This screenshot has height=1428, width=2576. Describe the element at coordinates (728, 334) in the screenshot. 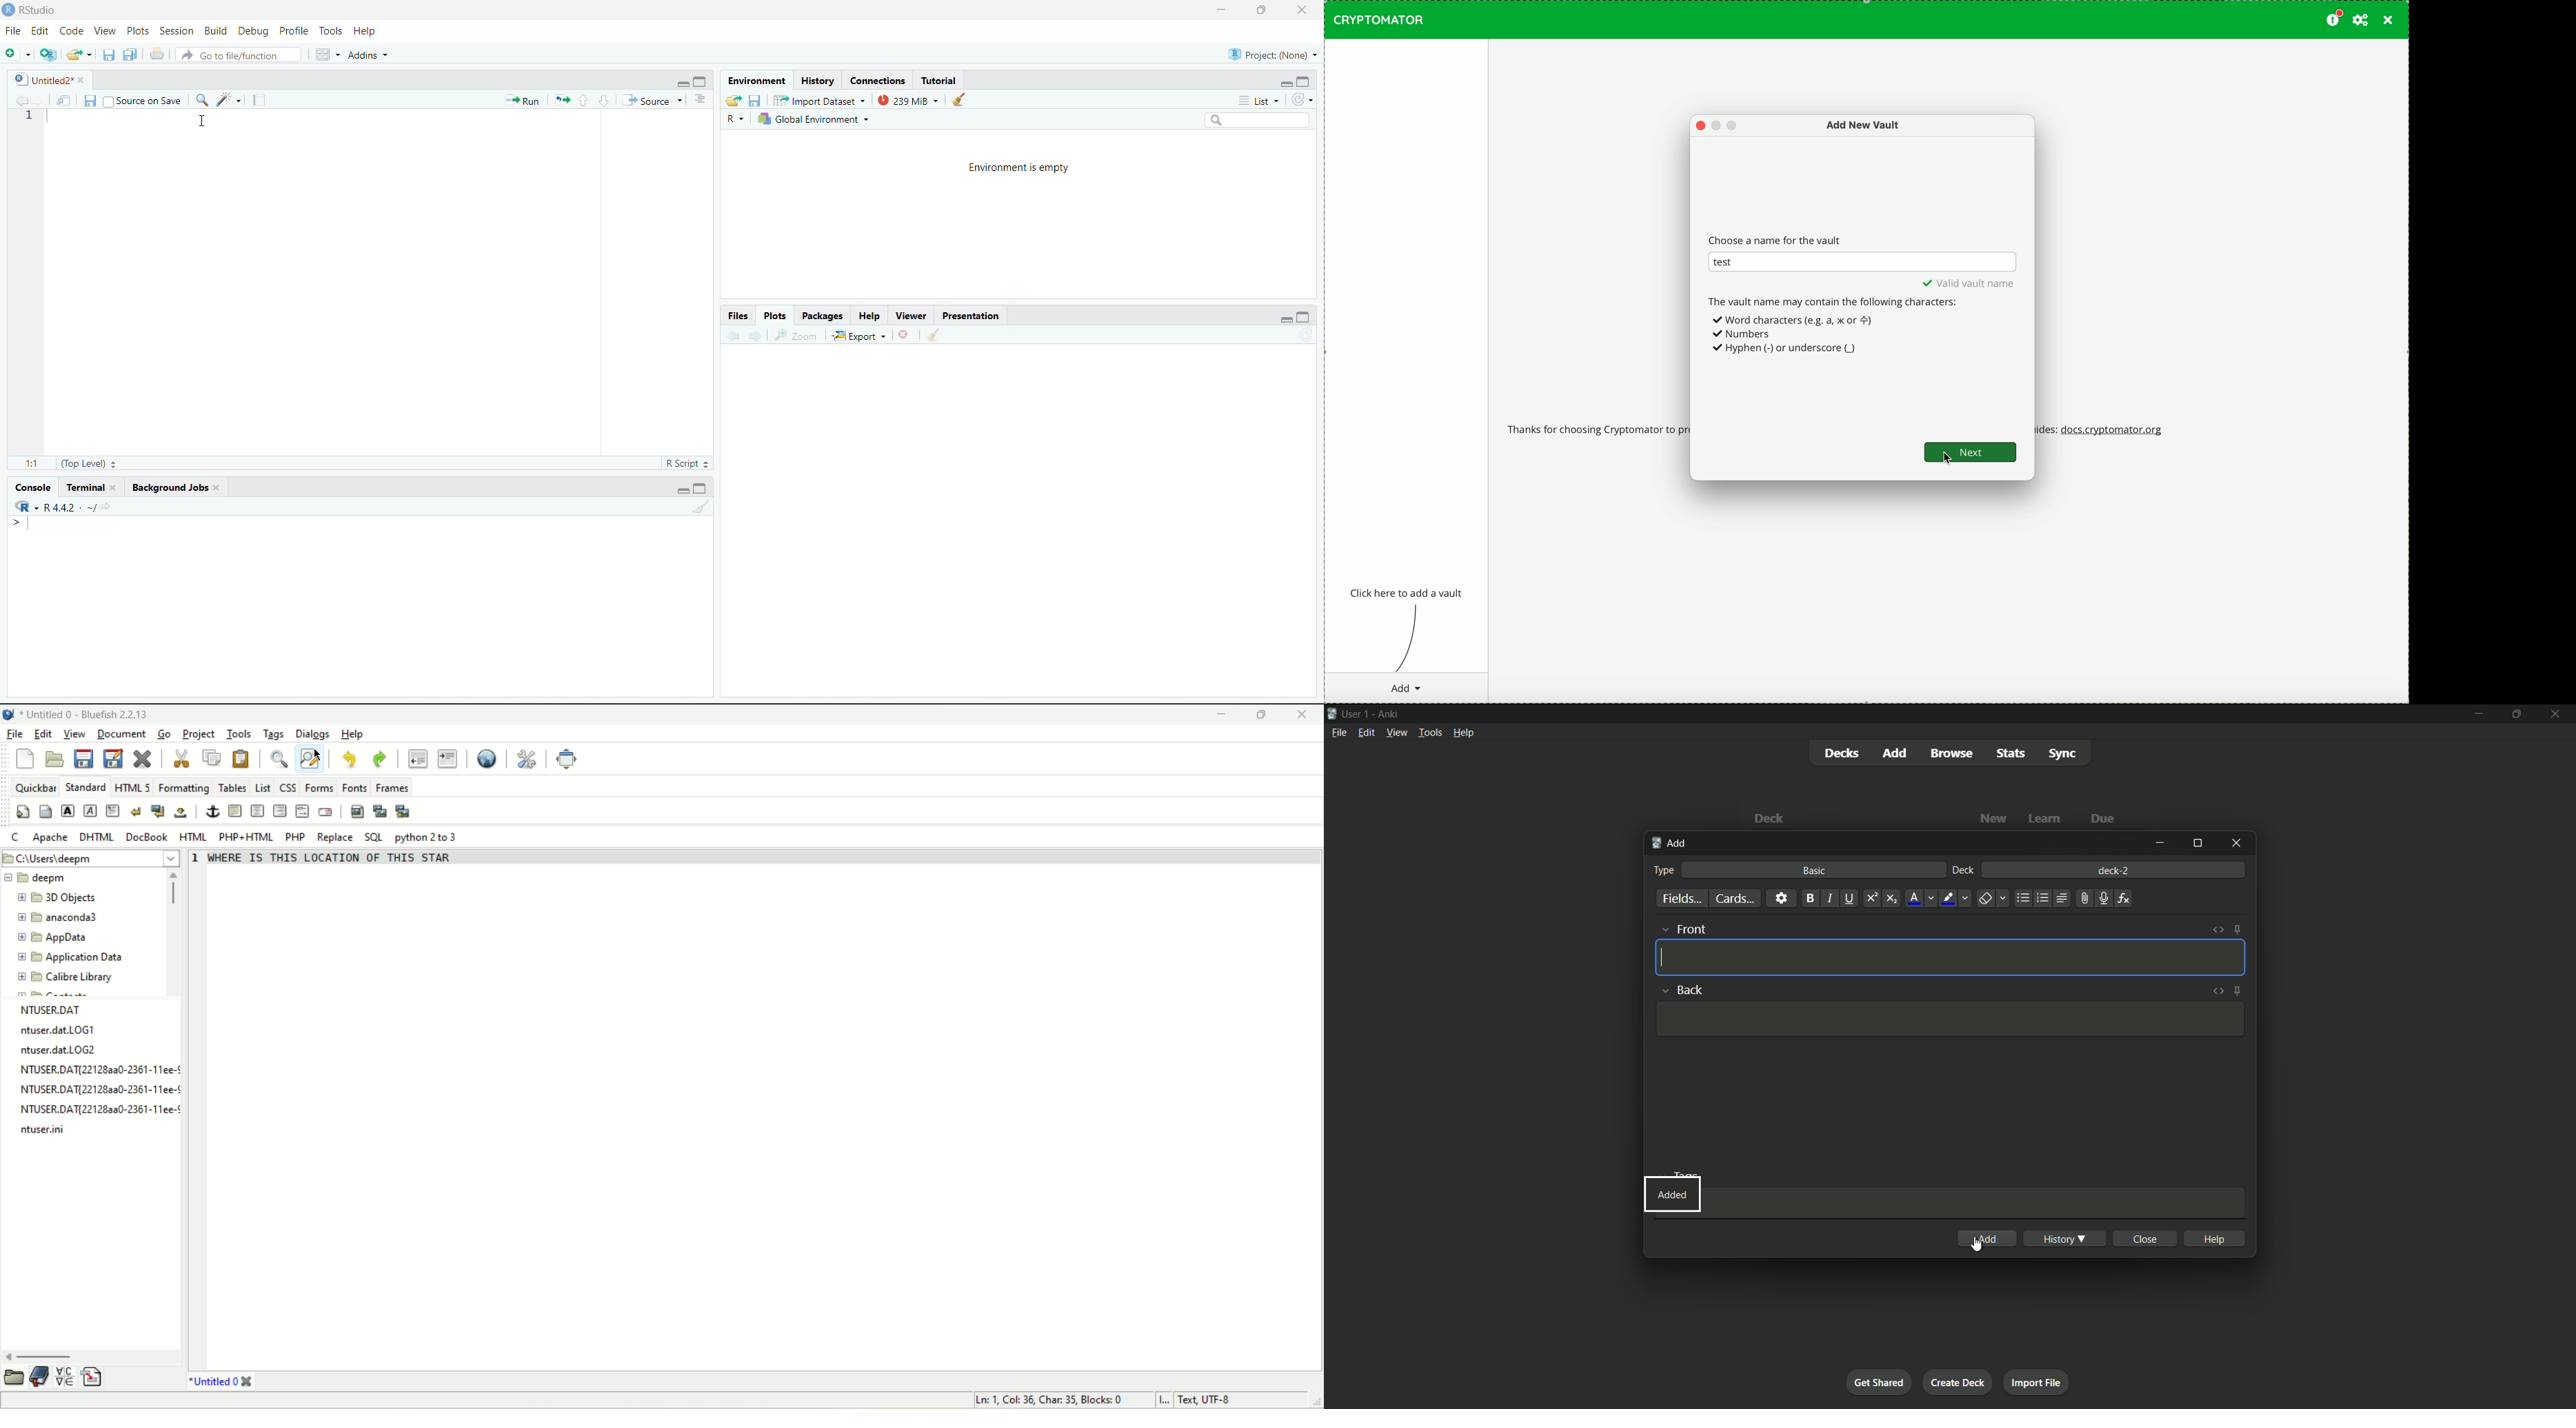

I see `Go back to the previous source location (Ctrl + F9)` at that location.